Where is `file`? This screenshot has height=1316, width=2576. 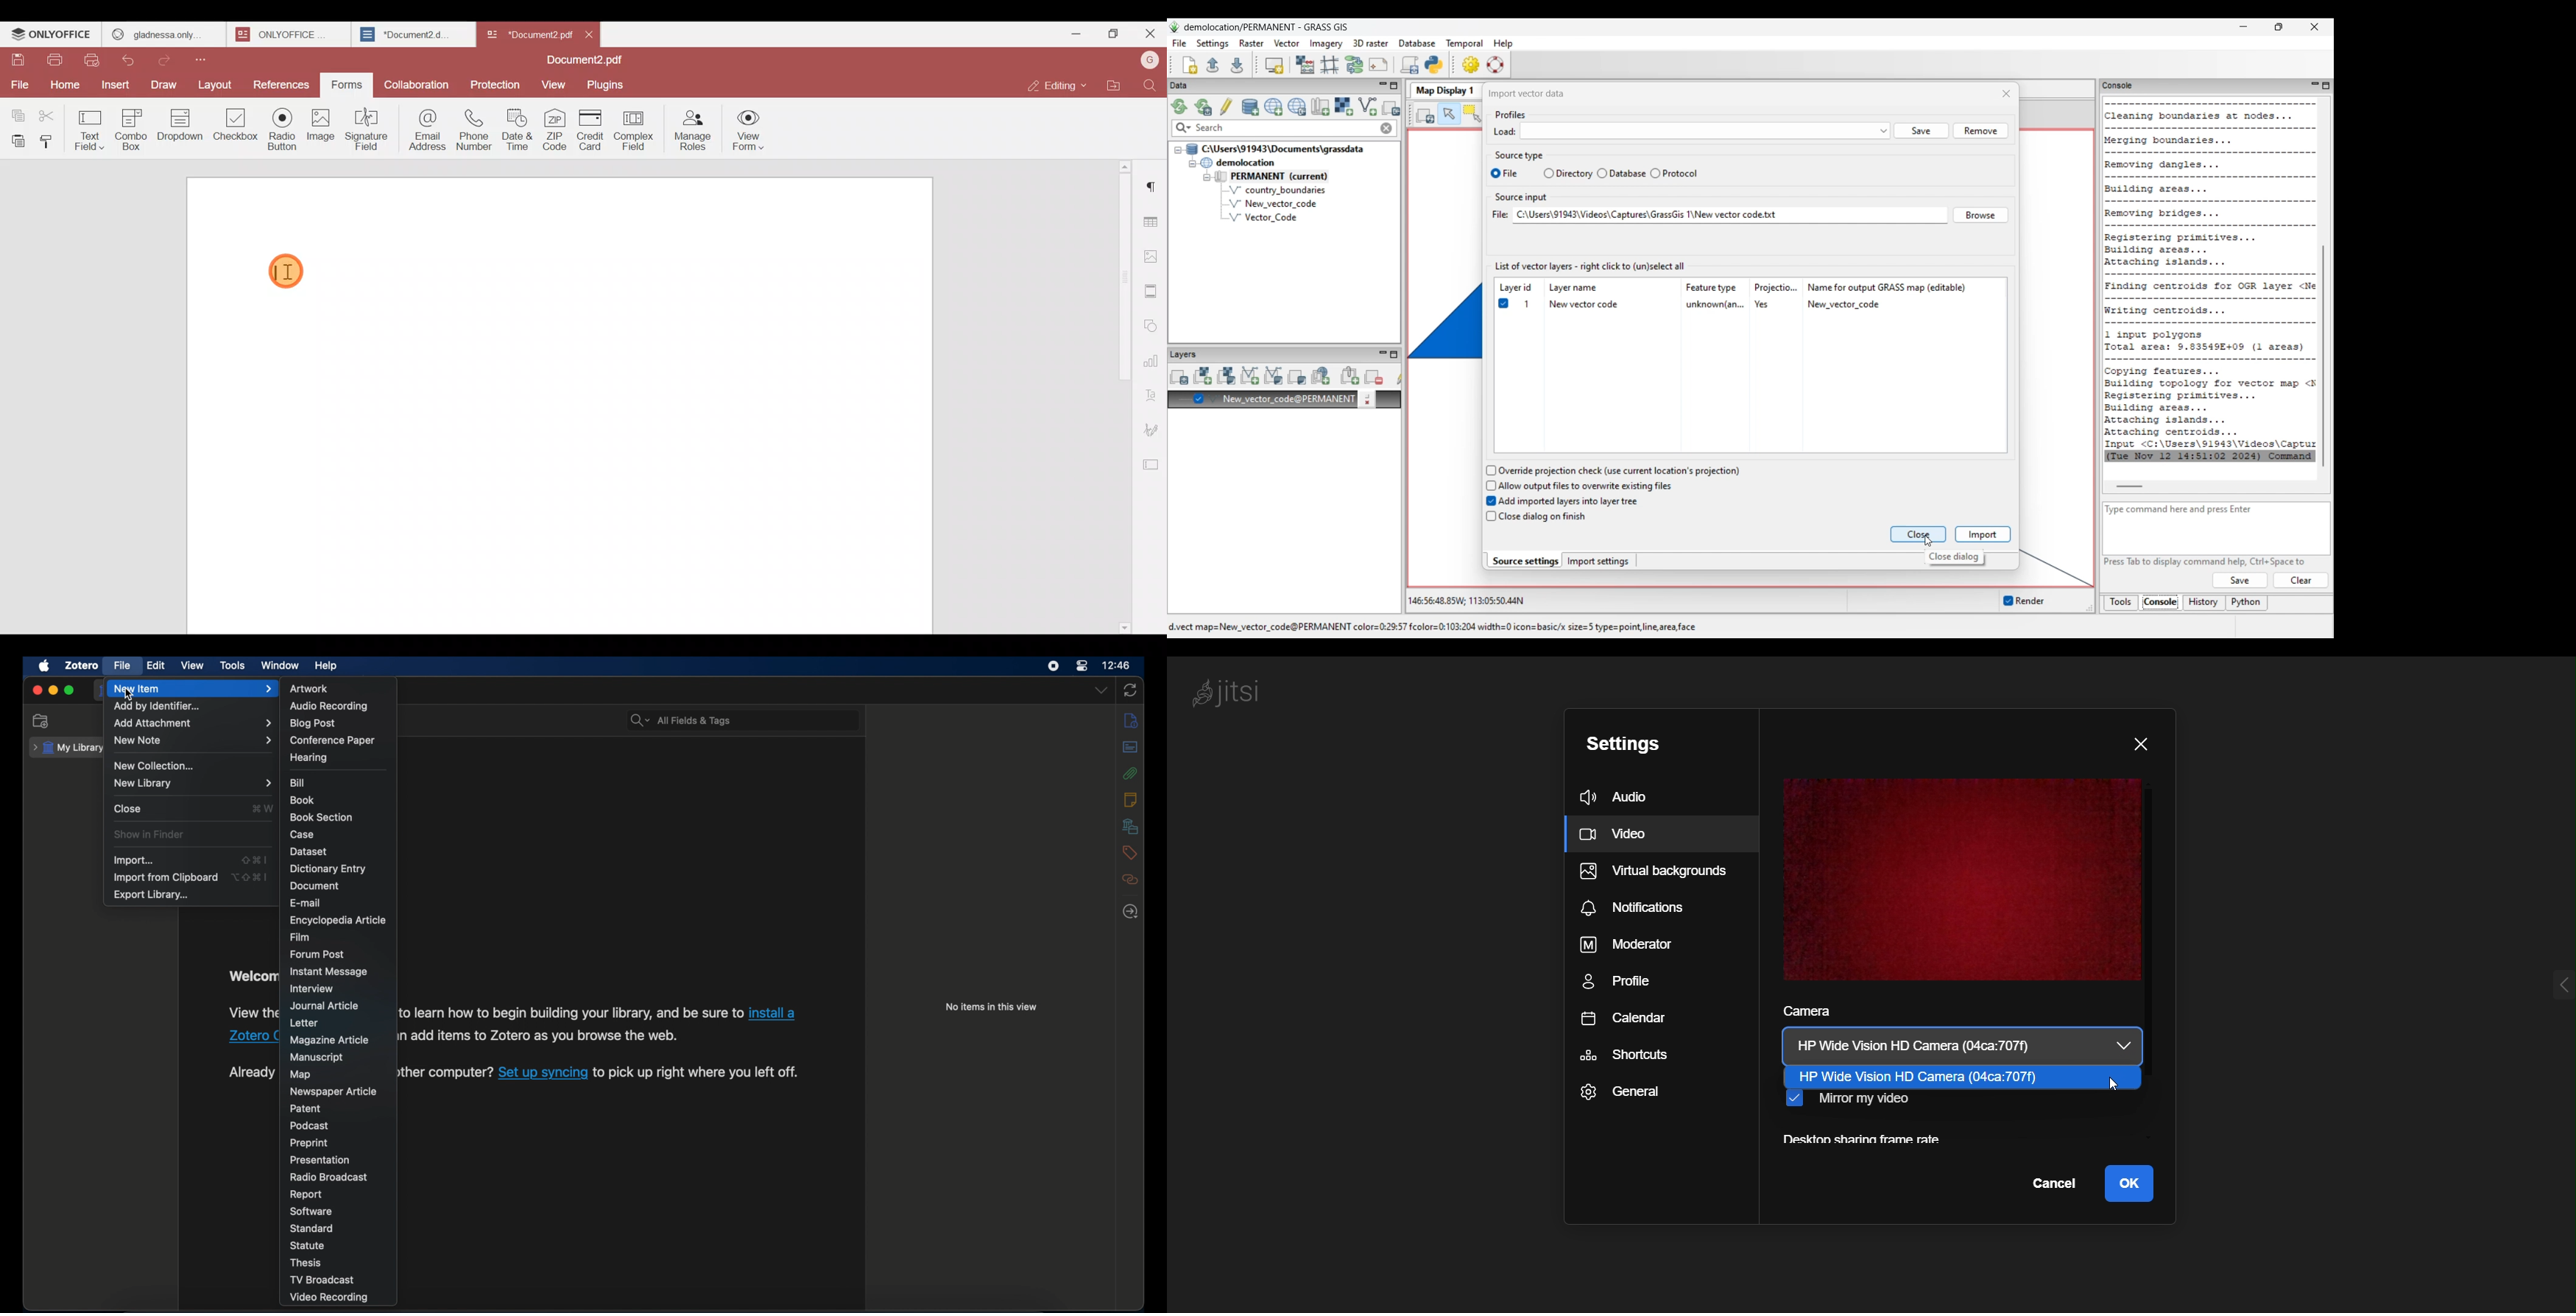 file is located at coordinates (123, 666).